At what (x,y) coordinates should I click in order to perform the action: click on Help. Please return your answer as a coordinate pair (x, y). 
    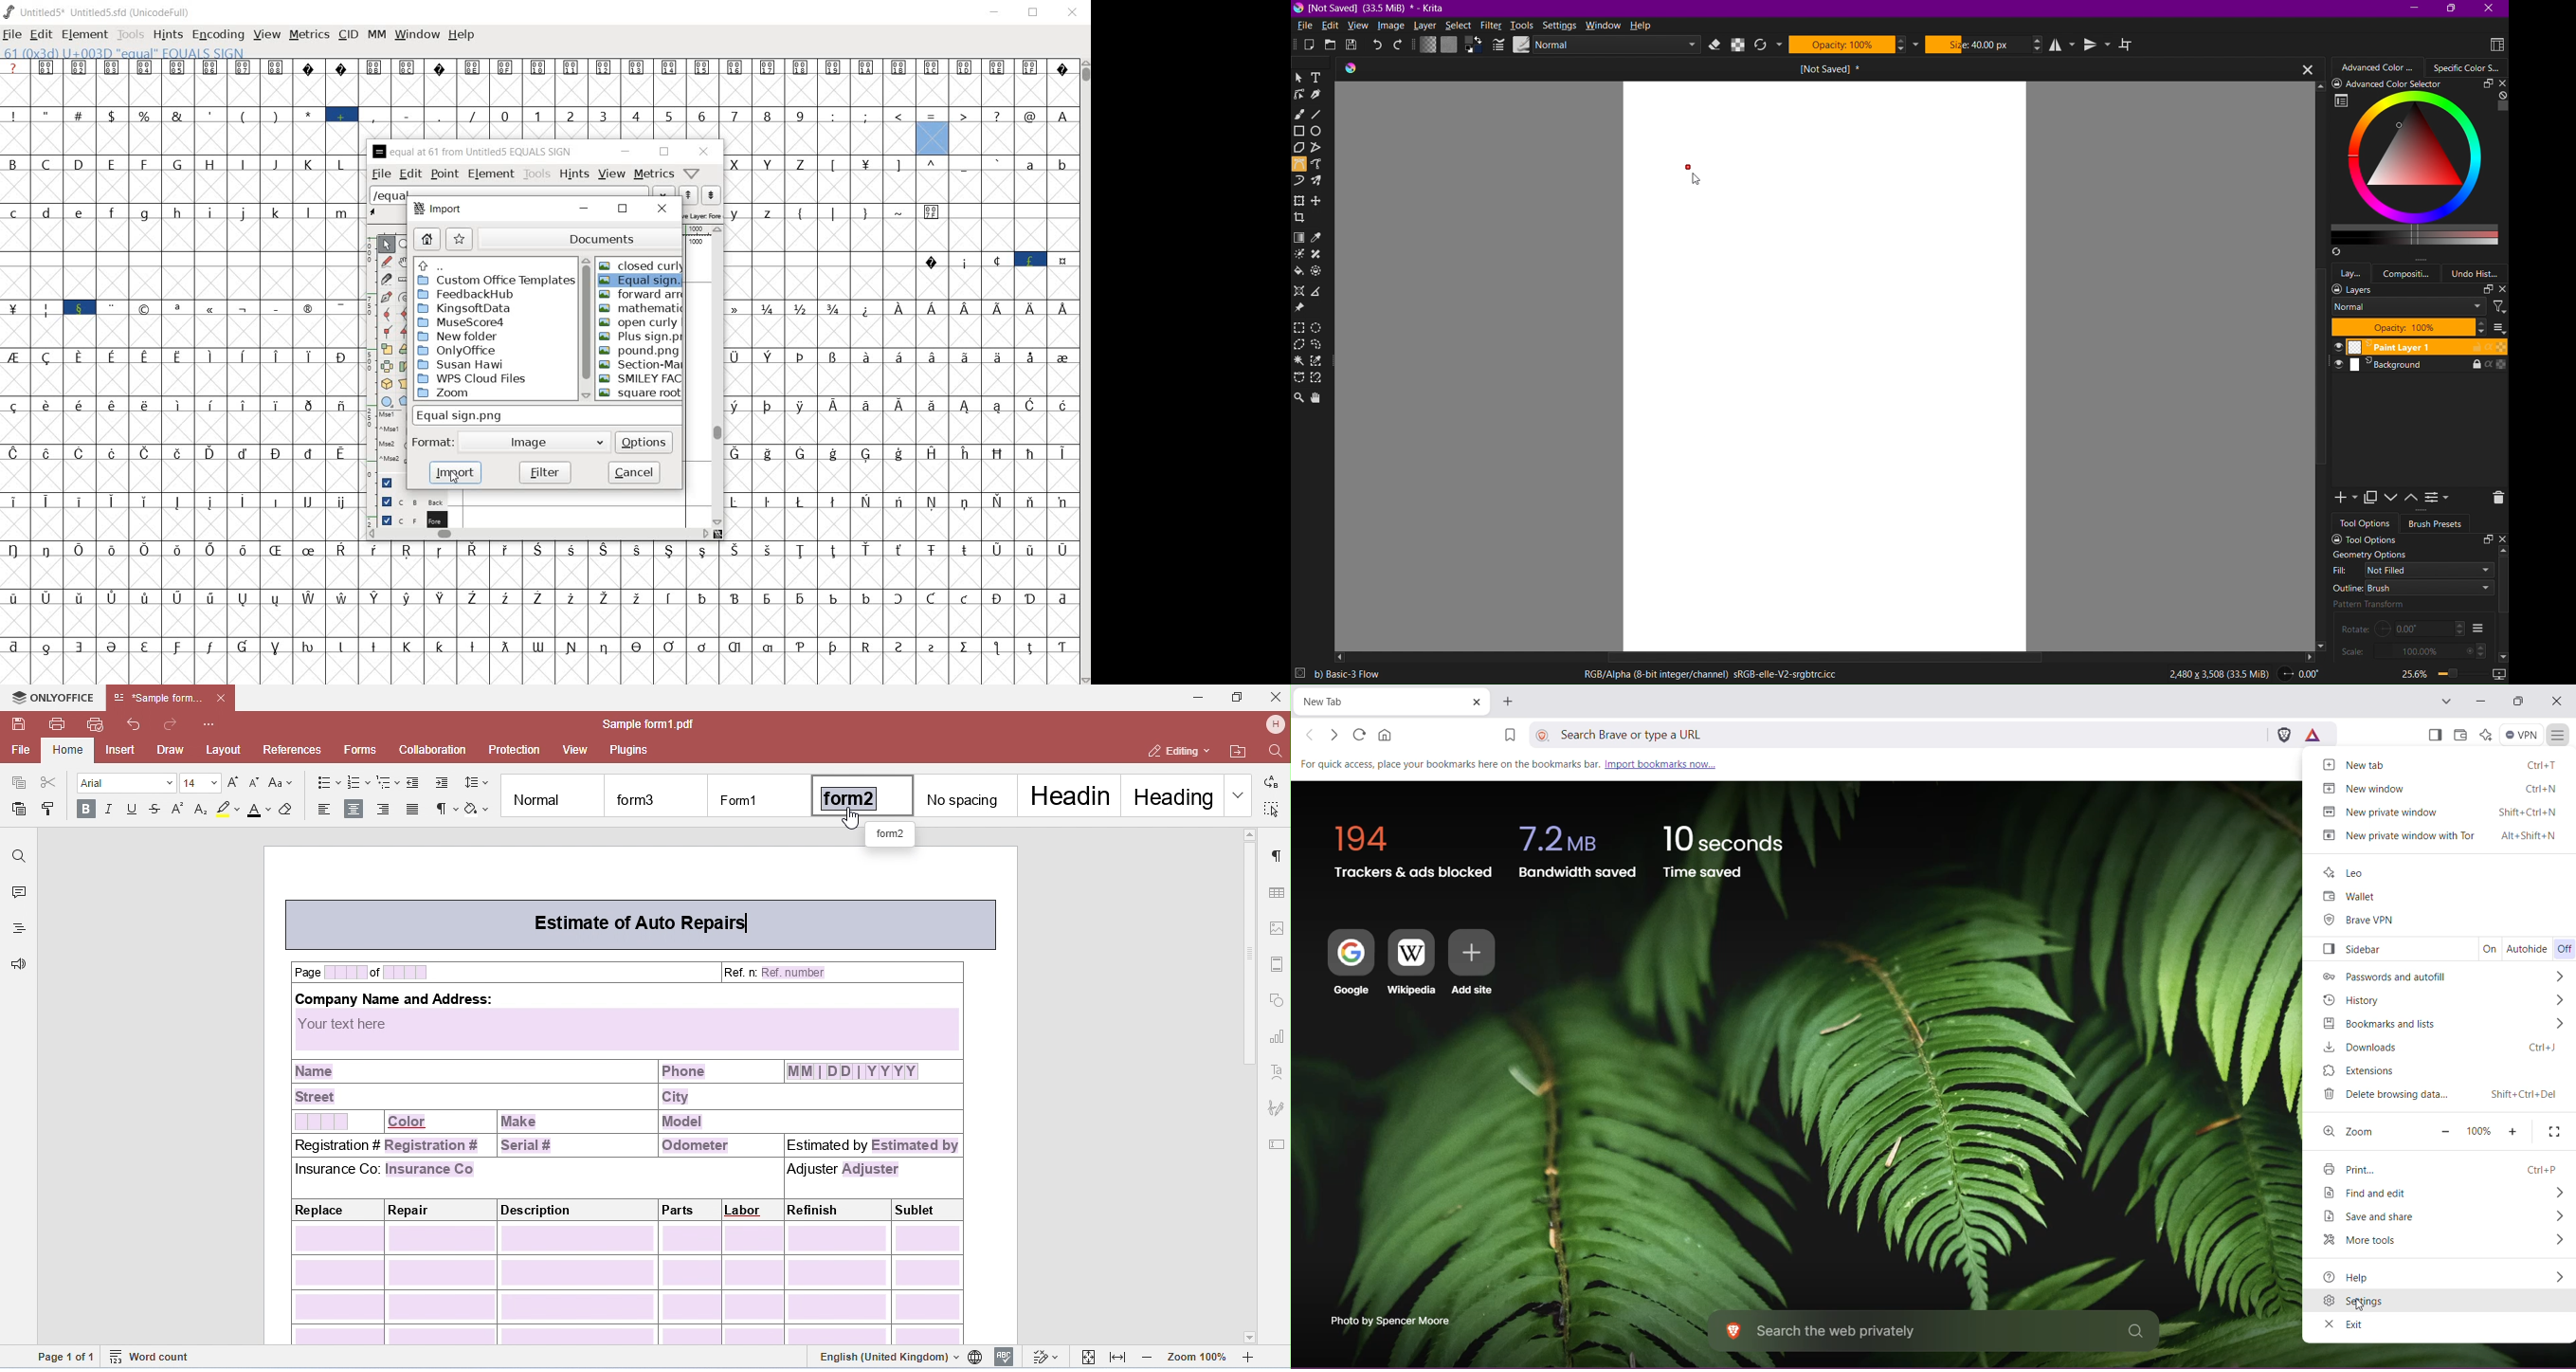
    Looking at the image, I should click on (1645, 27).